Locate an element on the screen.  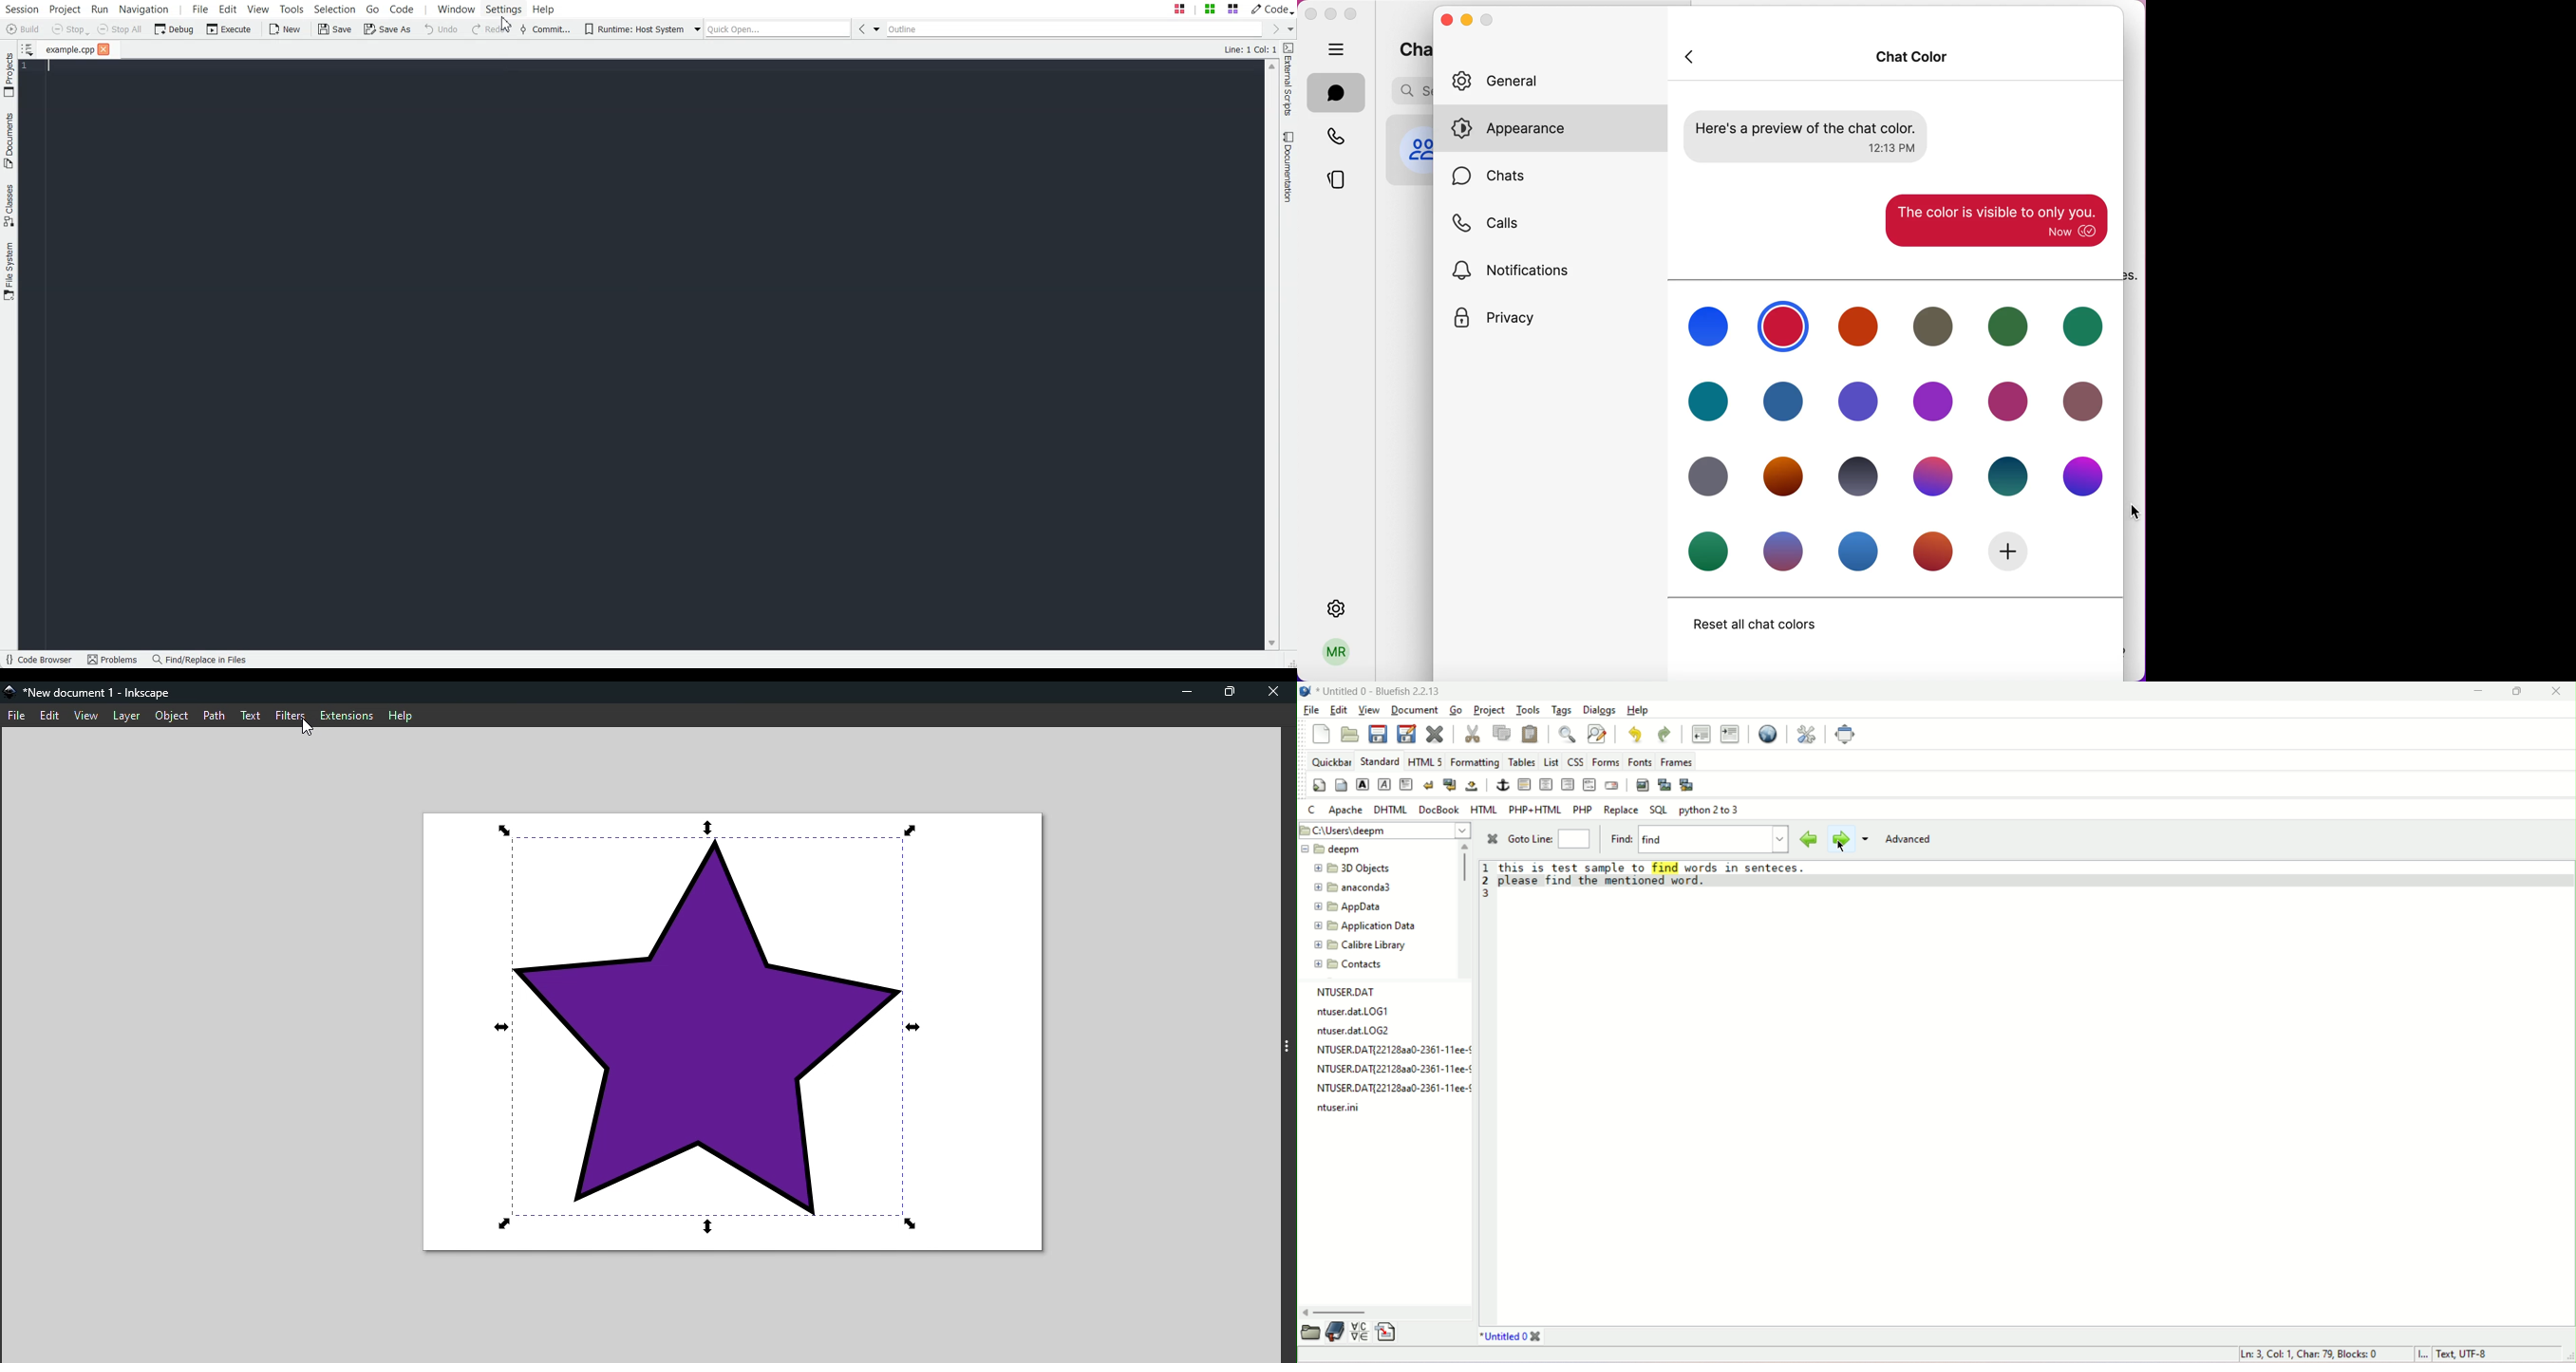
formatting is located at coordinates (1475, 764).